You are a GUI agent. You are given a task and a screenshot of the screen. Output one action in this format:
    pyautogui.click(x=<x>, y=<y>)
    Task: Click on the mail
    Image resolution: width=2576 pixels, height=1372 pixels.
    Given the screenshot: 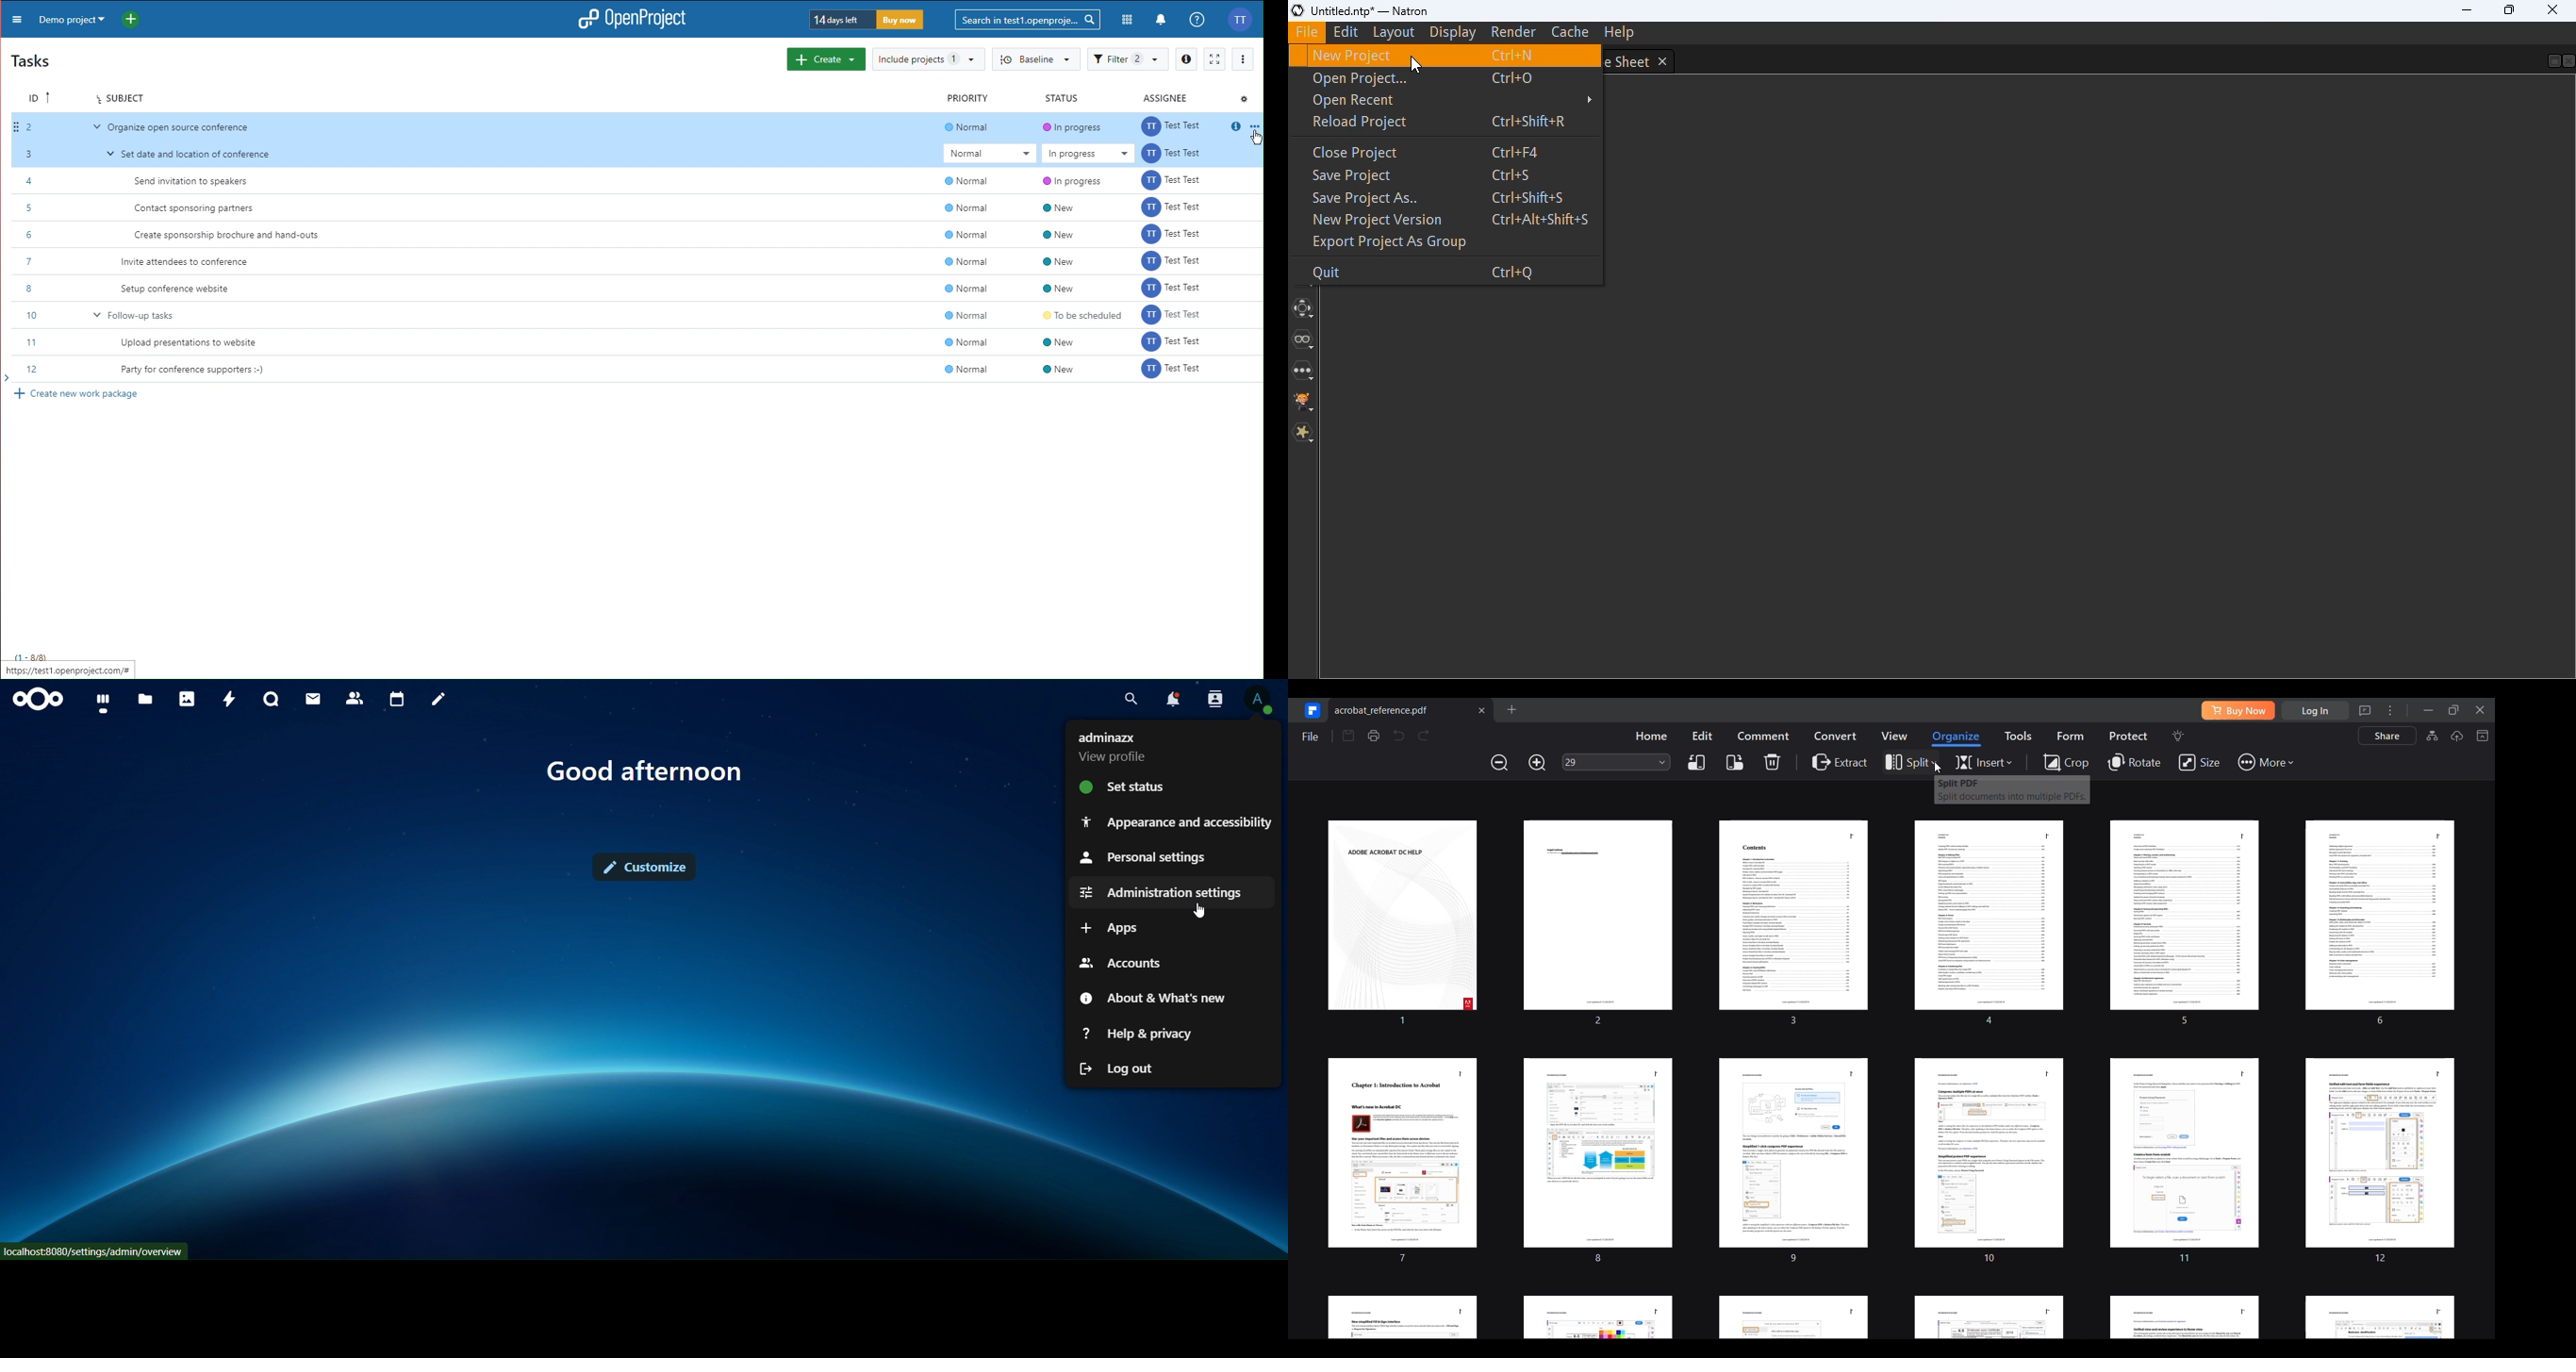 What is the action you would take?
    pyautogui.click(x=311, y=699)
    